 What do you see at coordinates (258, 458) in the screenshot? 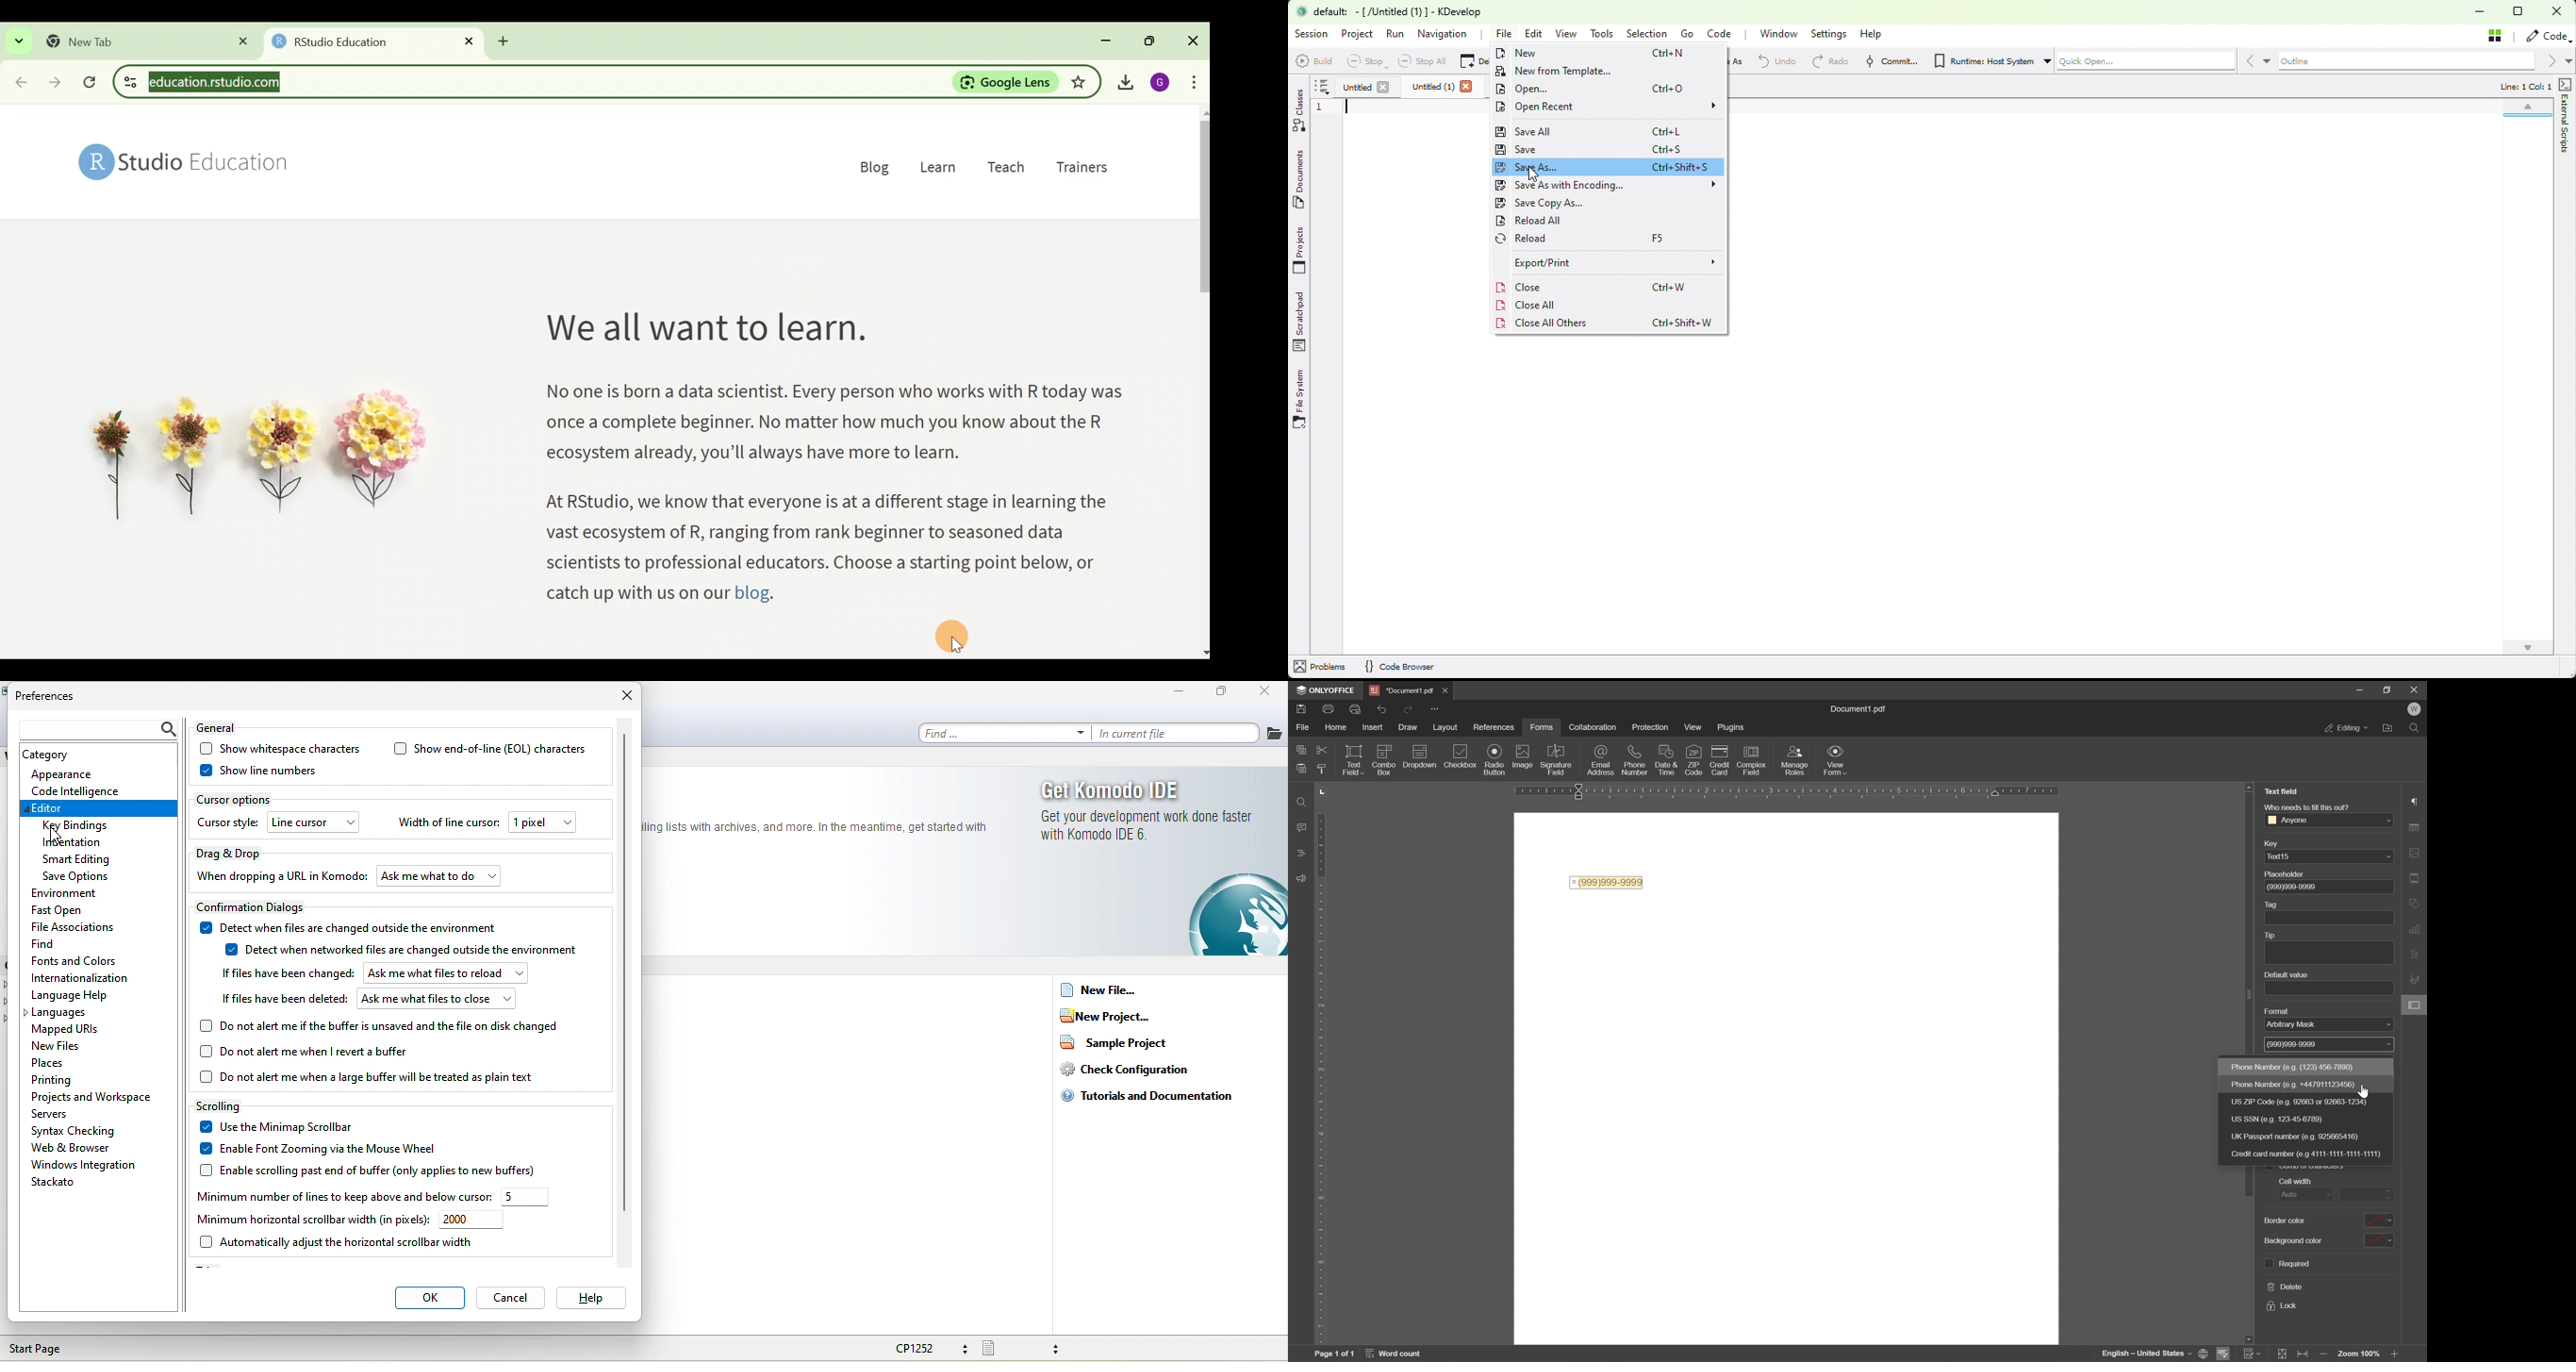
I see `Flowers` at bounding box center [258, 458].